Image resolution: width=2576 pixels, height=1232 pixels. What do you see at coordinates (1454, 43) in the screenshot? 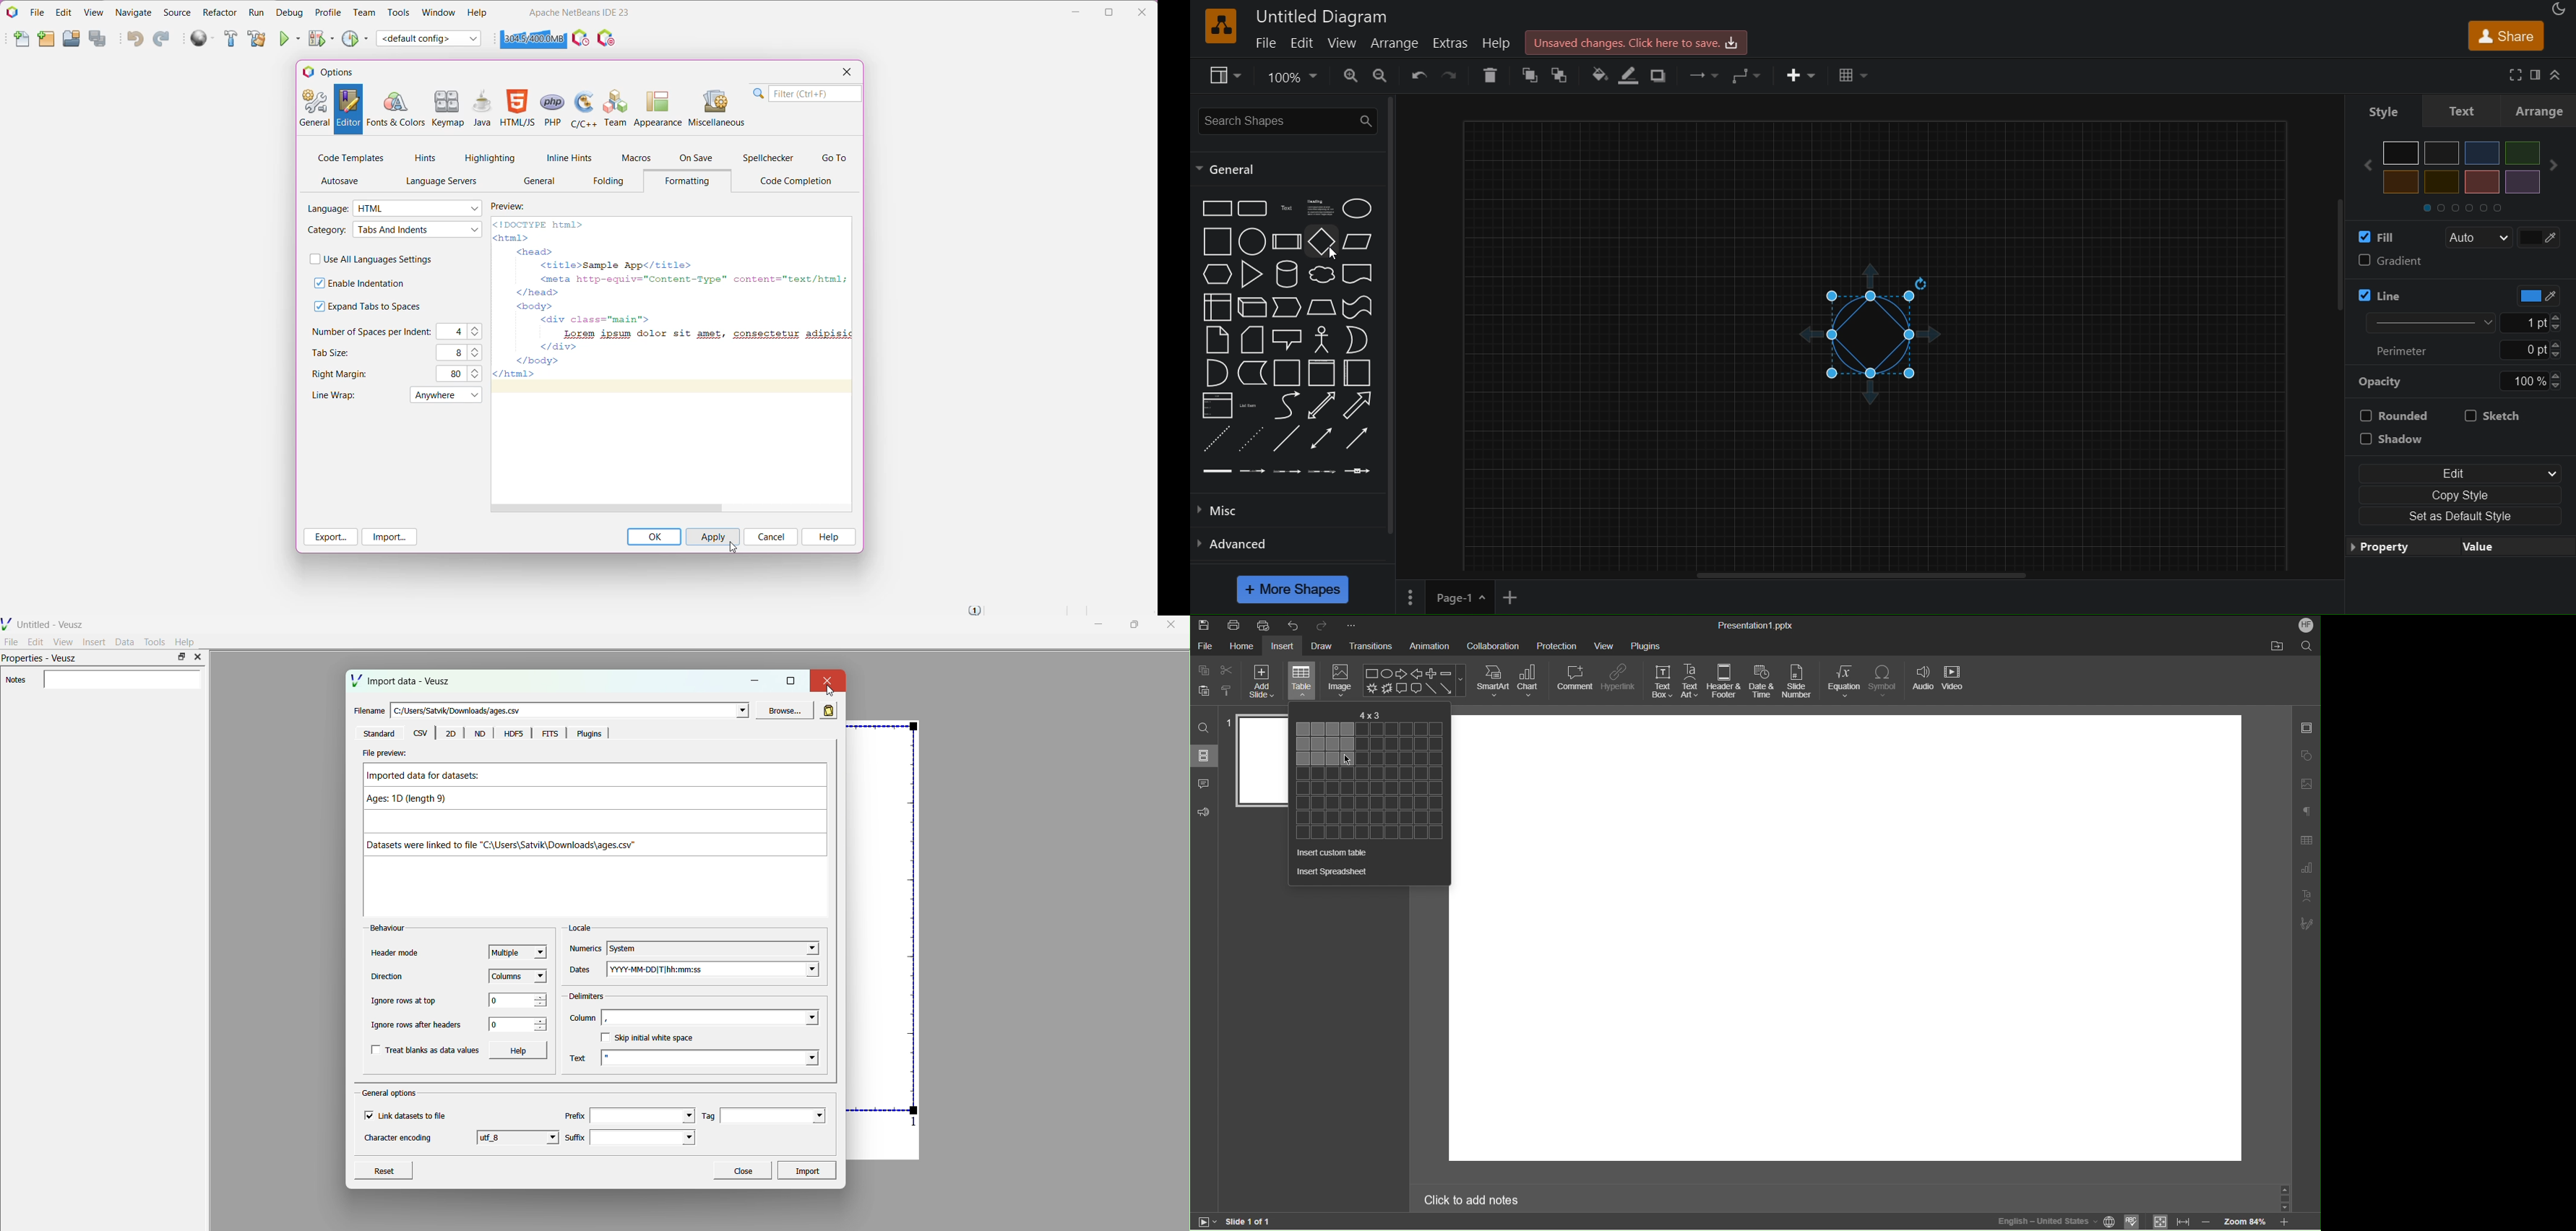
I see `extras` at bounding box center [1454, 43].